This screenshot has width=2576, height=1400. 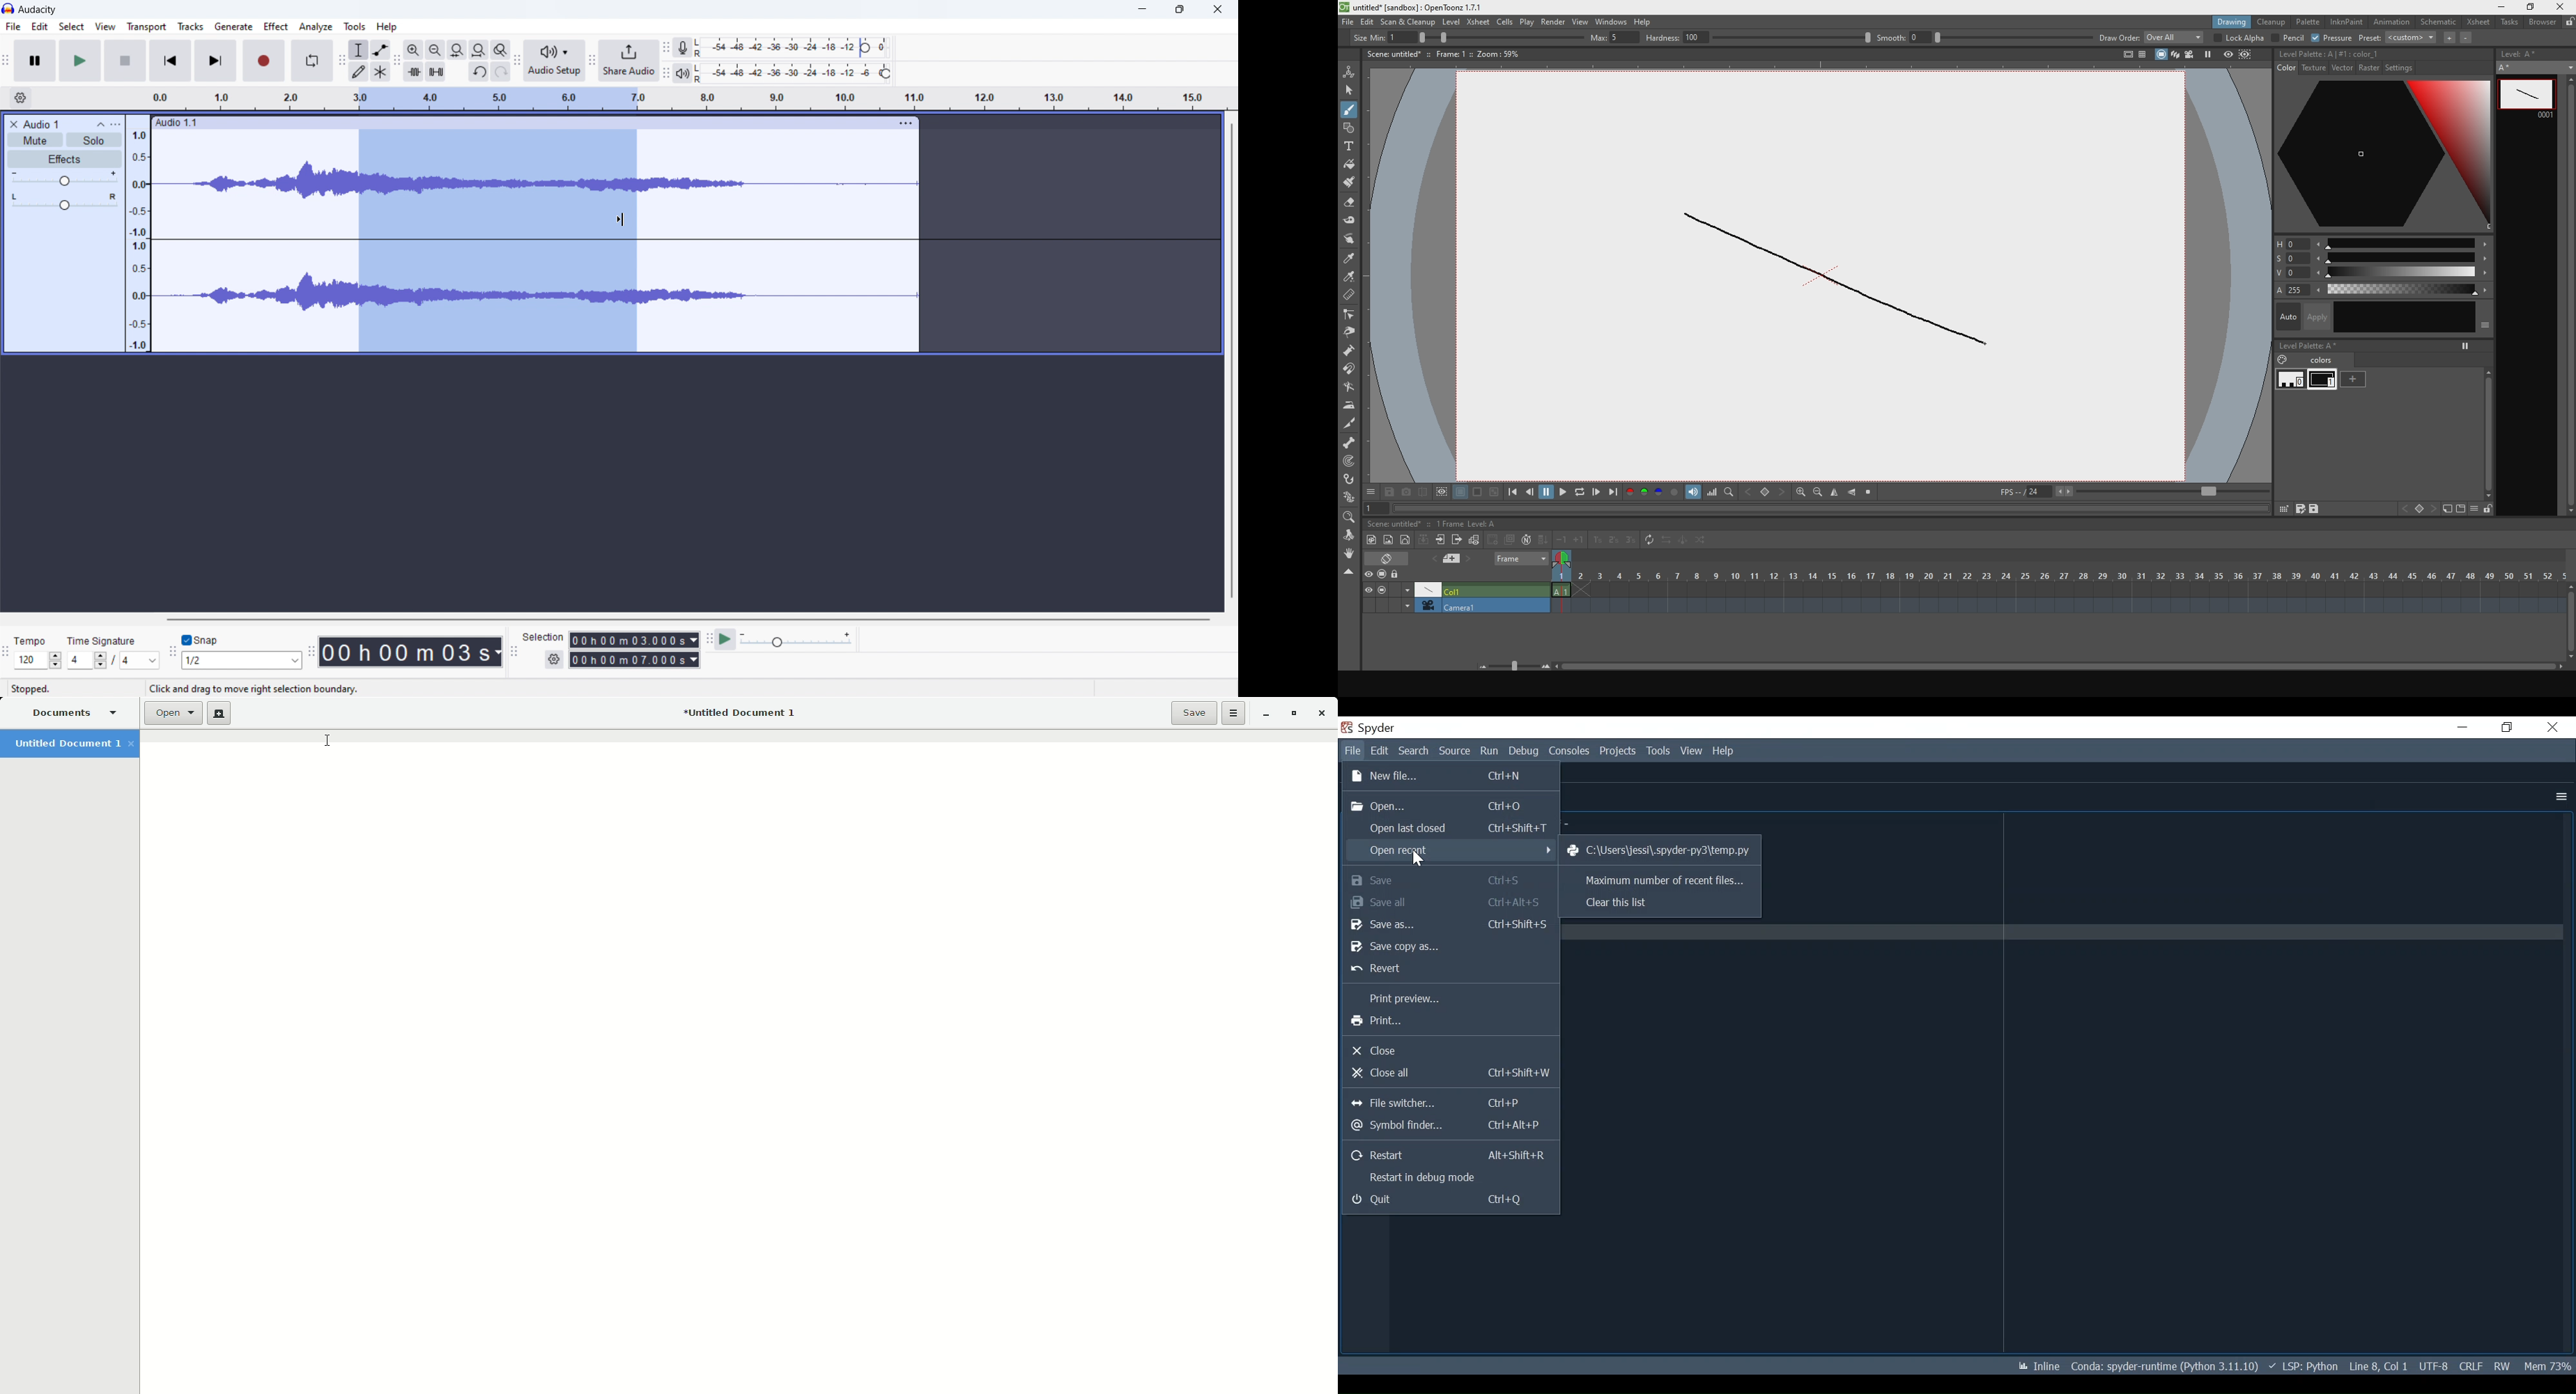 I want to click on selected audio section of the track, so click(x=498, y=246).